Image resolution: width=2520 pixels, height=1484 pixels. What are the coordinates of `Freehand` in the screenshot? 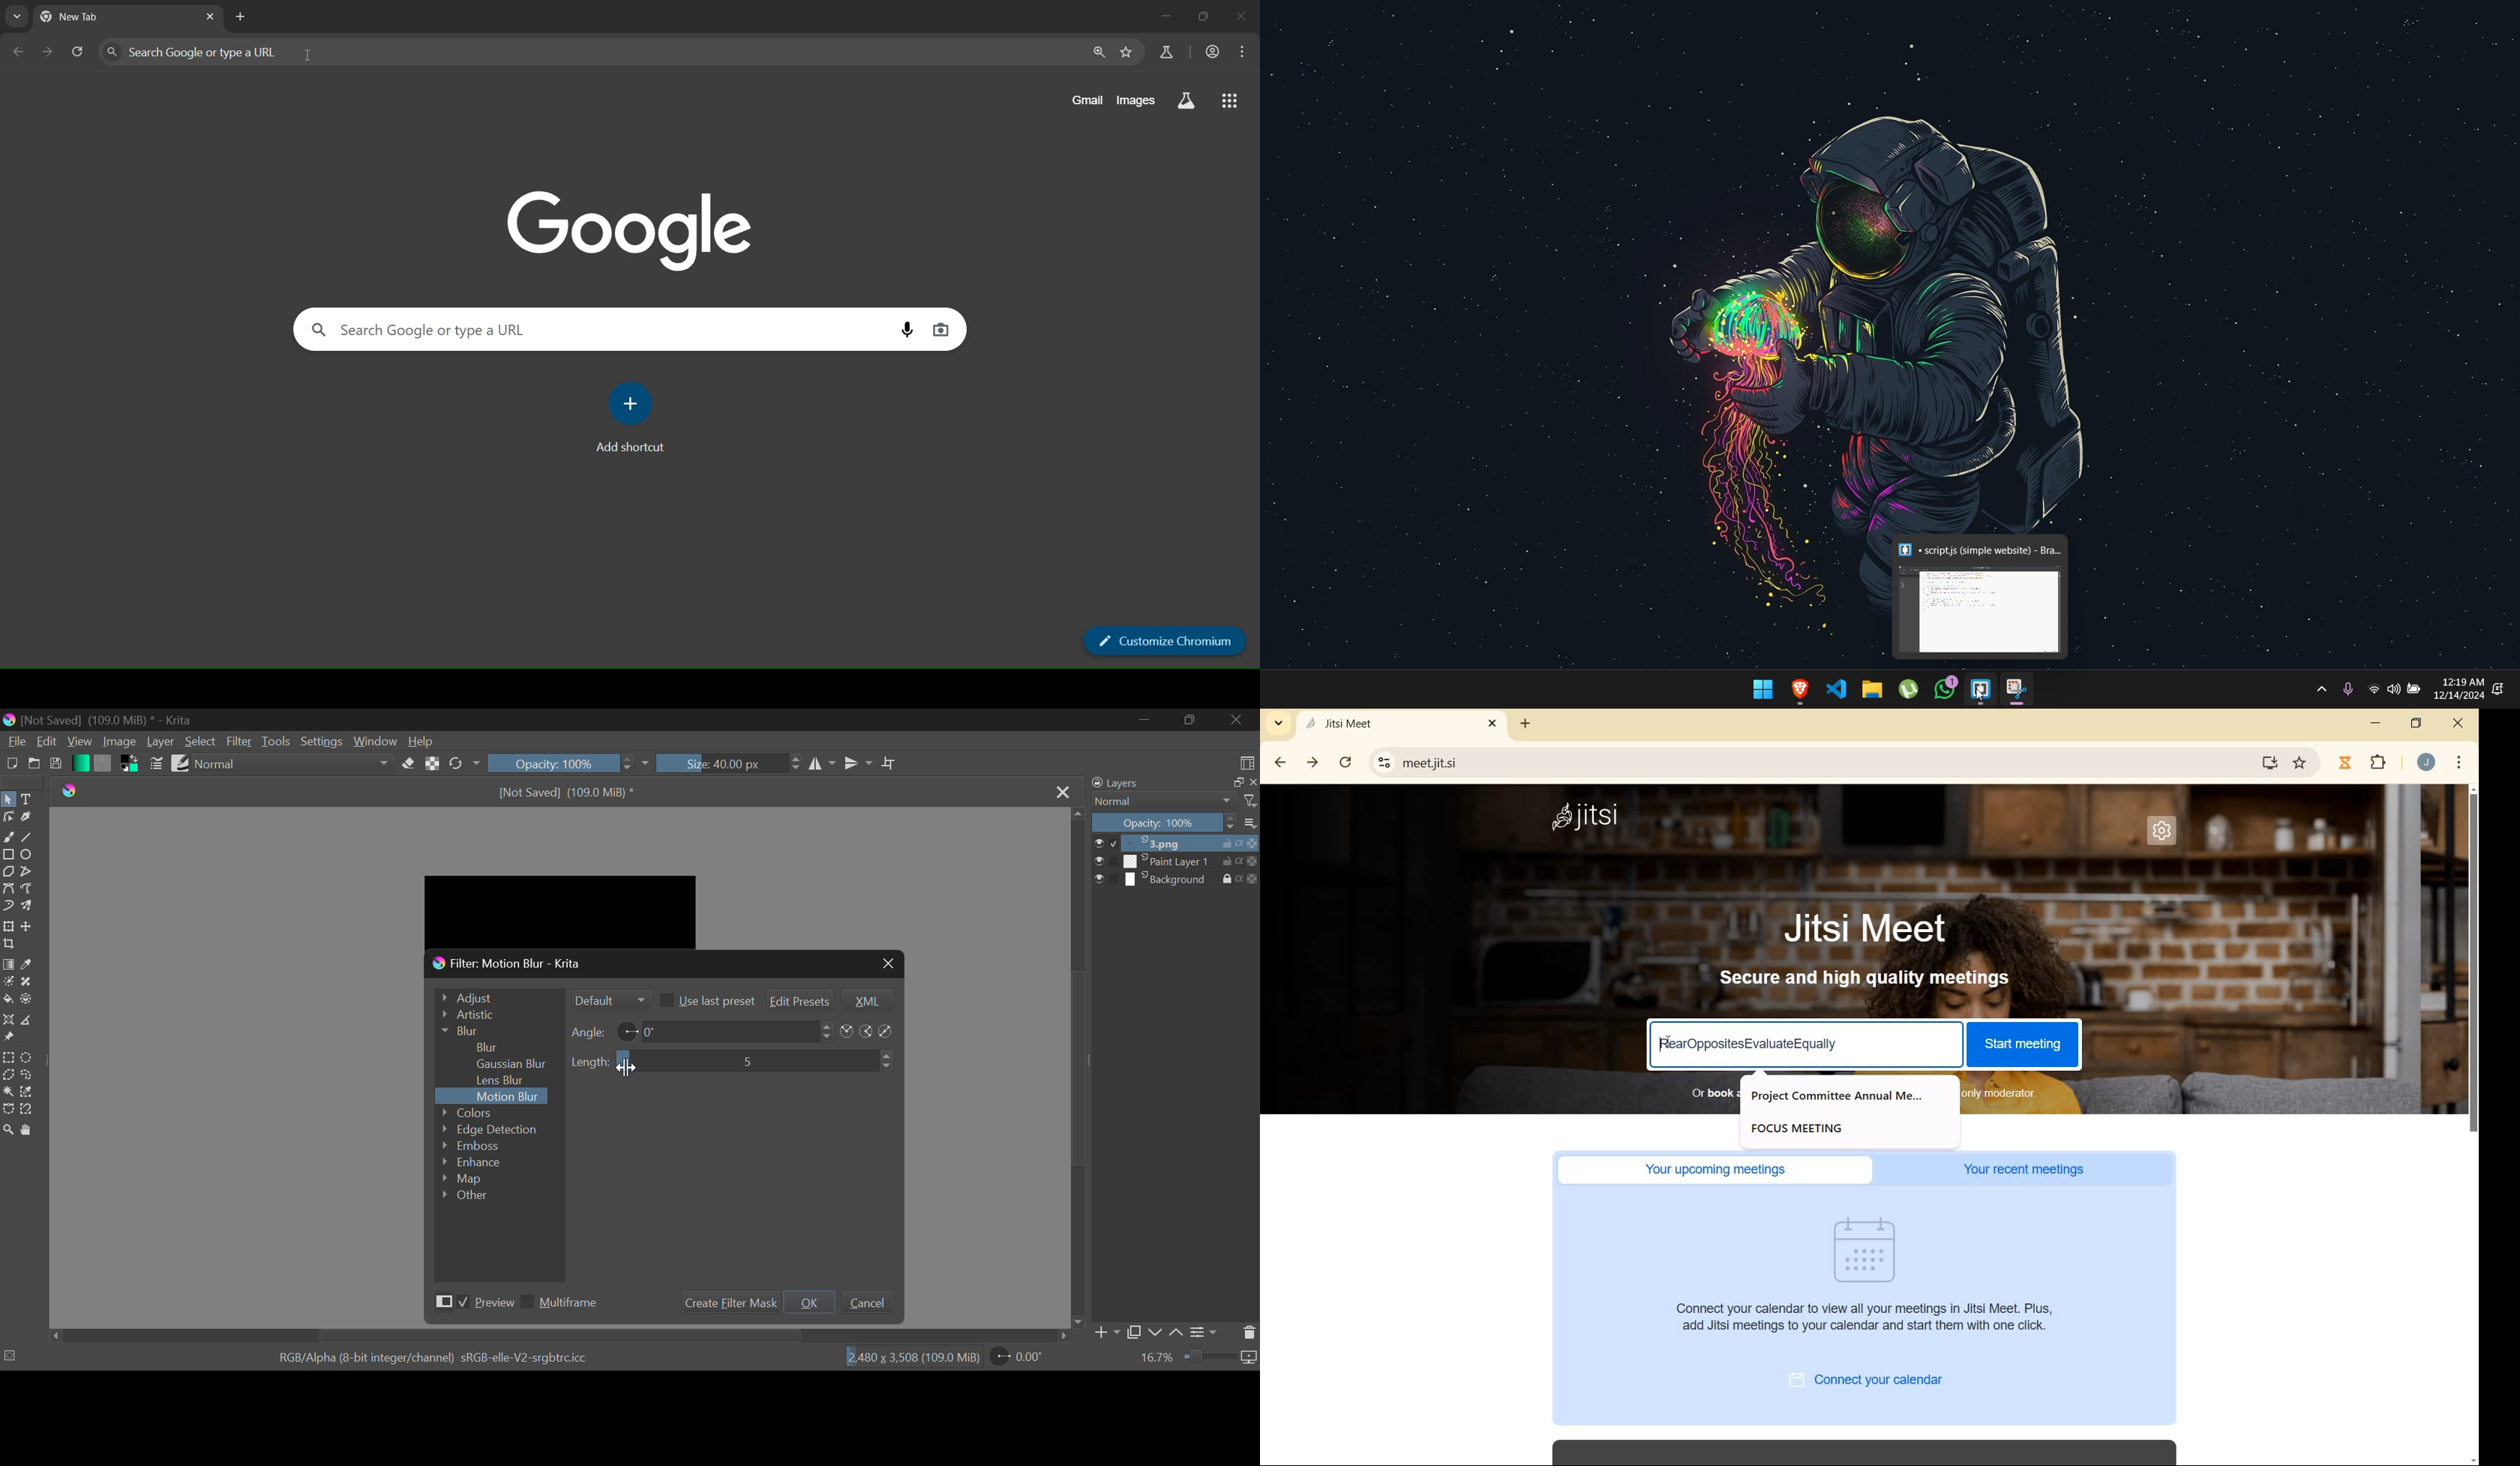 It's located at (9, 837).